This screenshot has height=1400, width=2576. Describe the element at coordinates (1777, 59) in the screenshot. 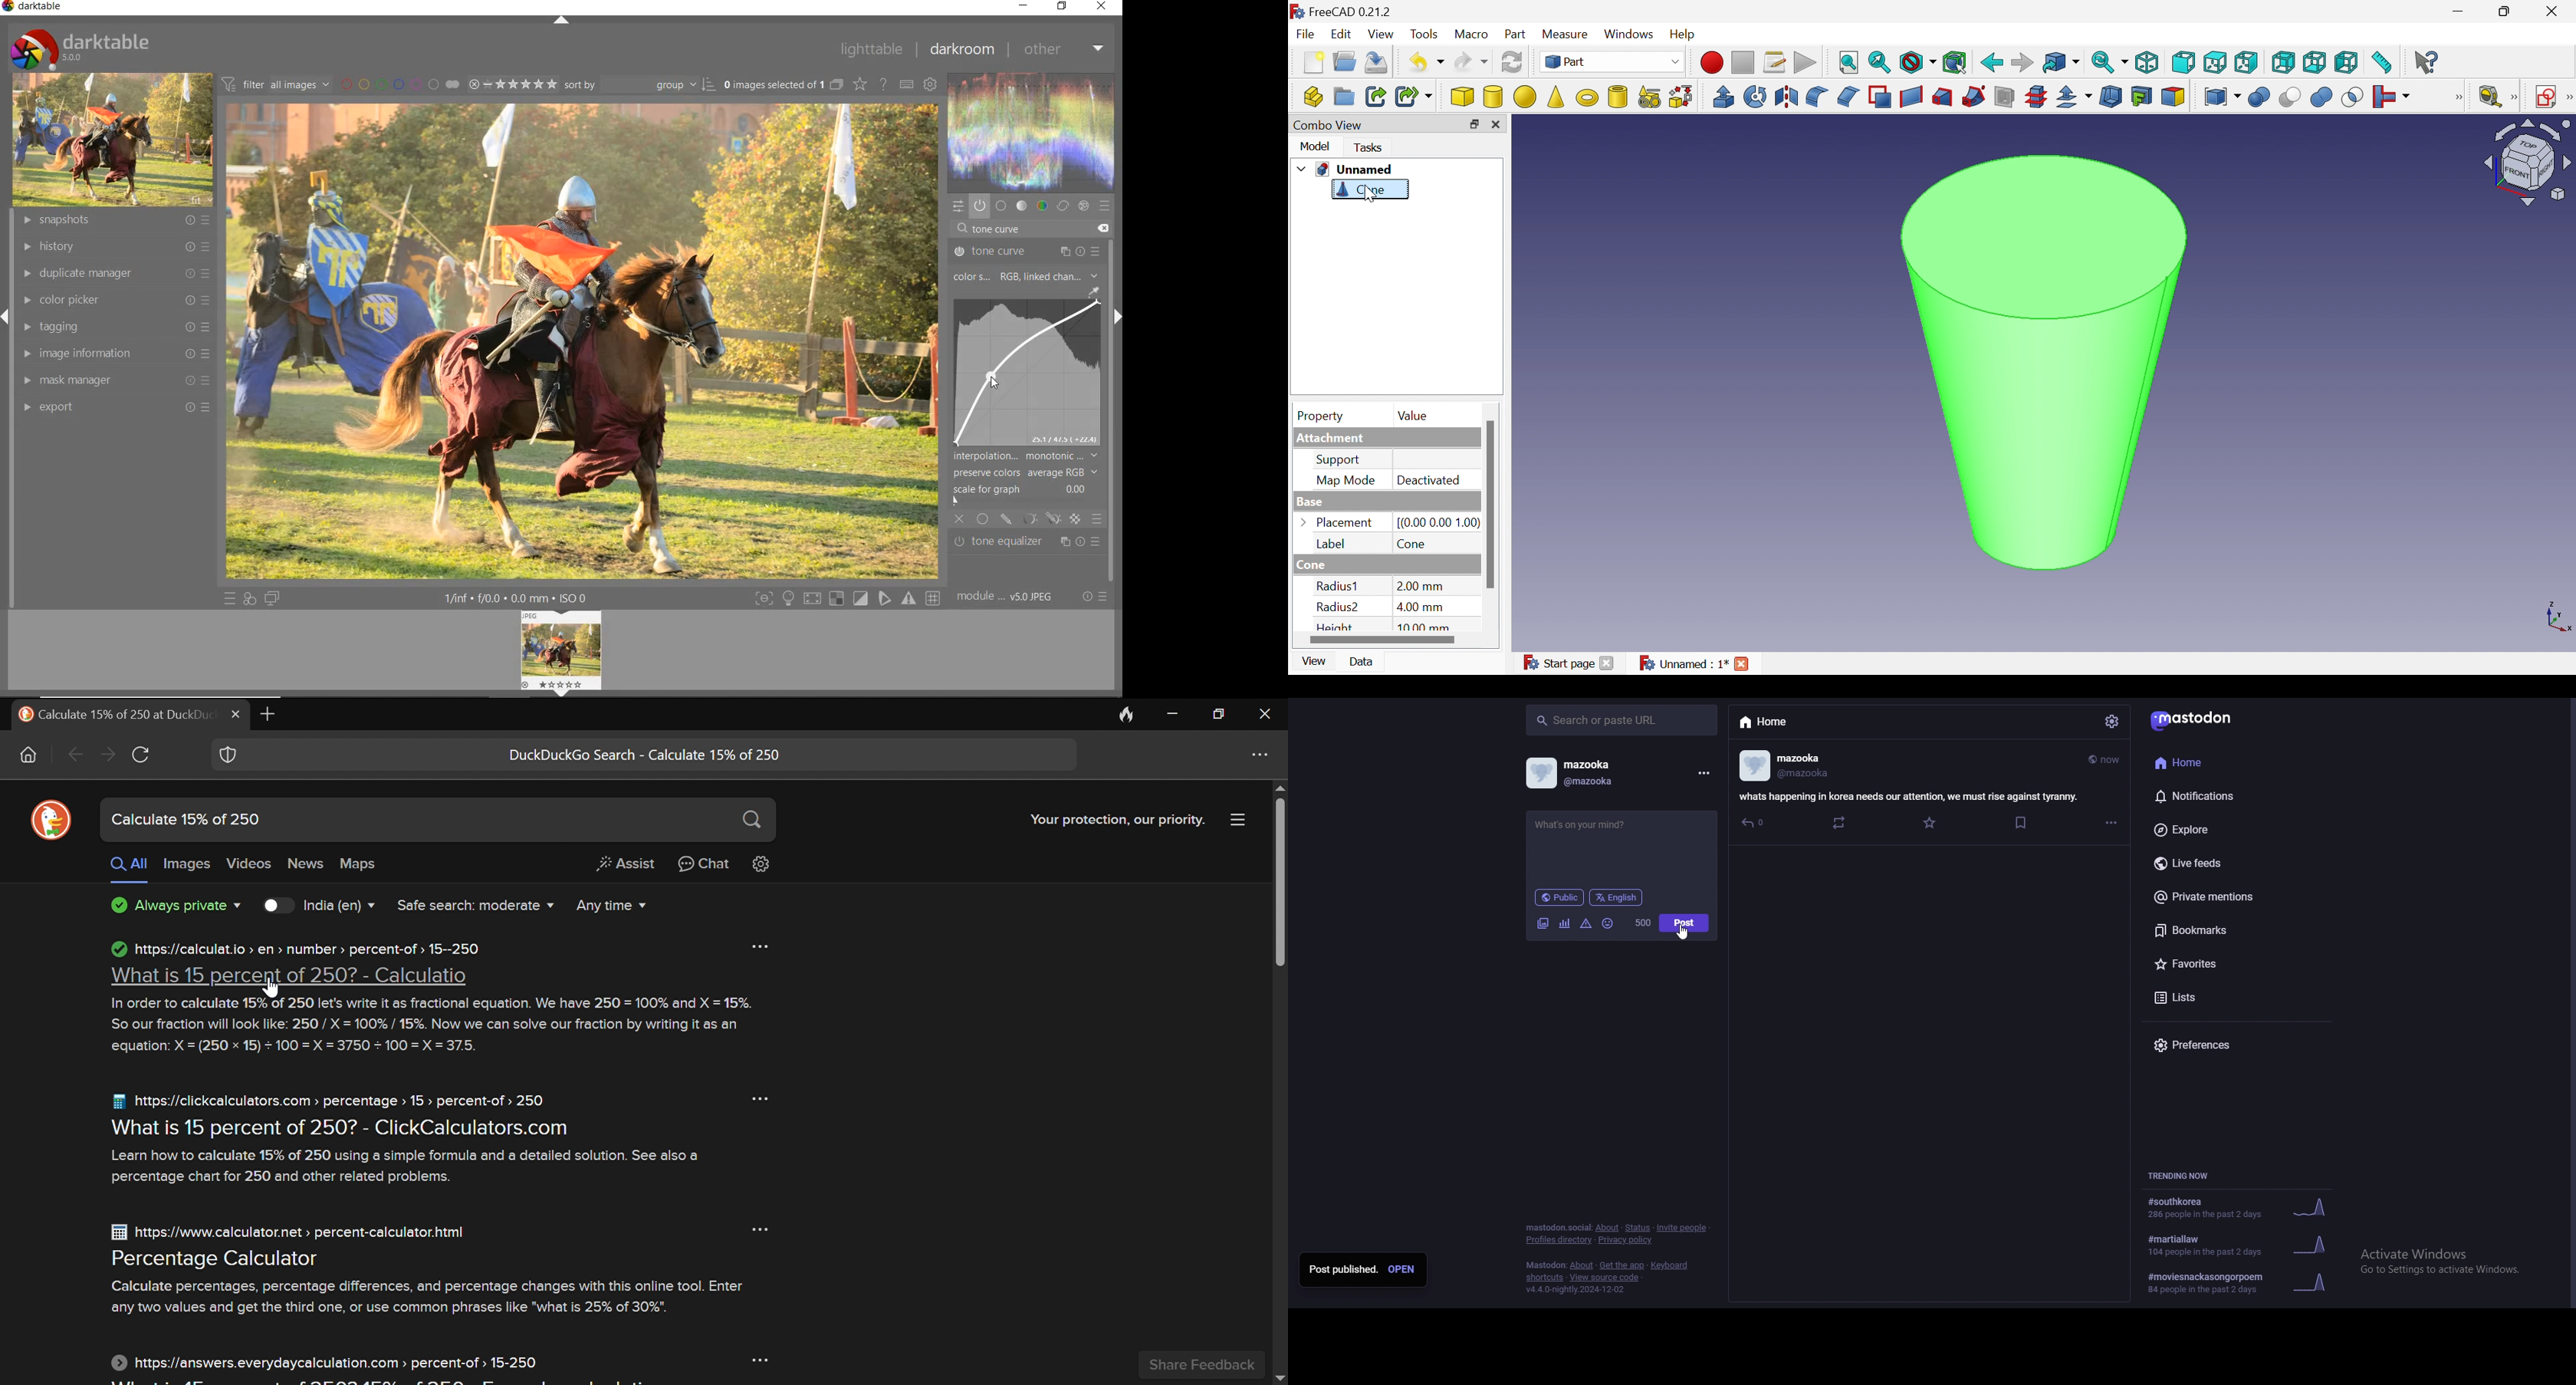

I see `Macros` at that location.